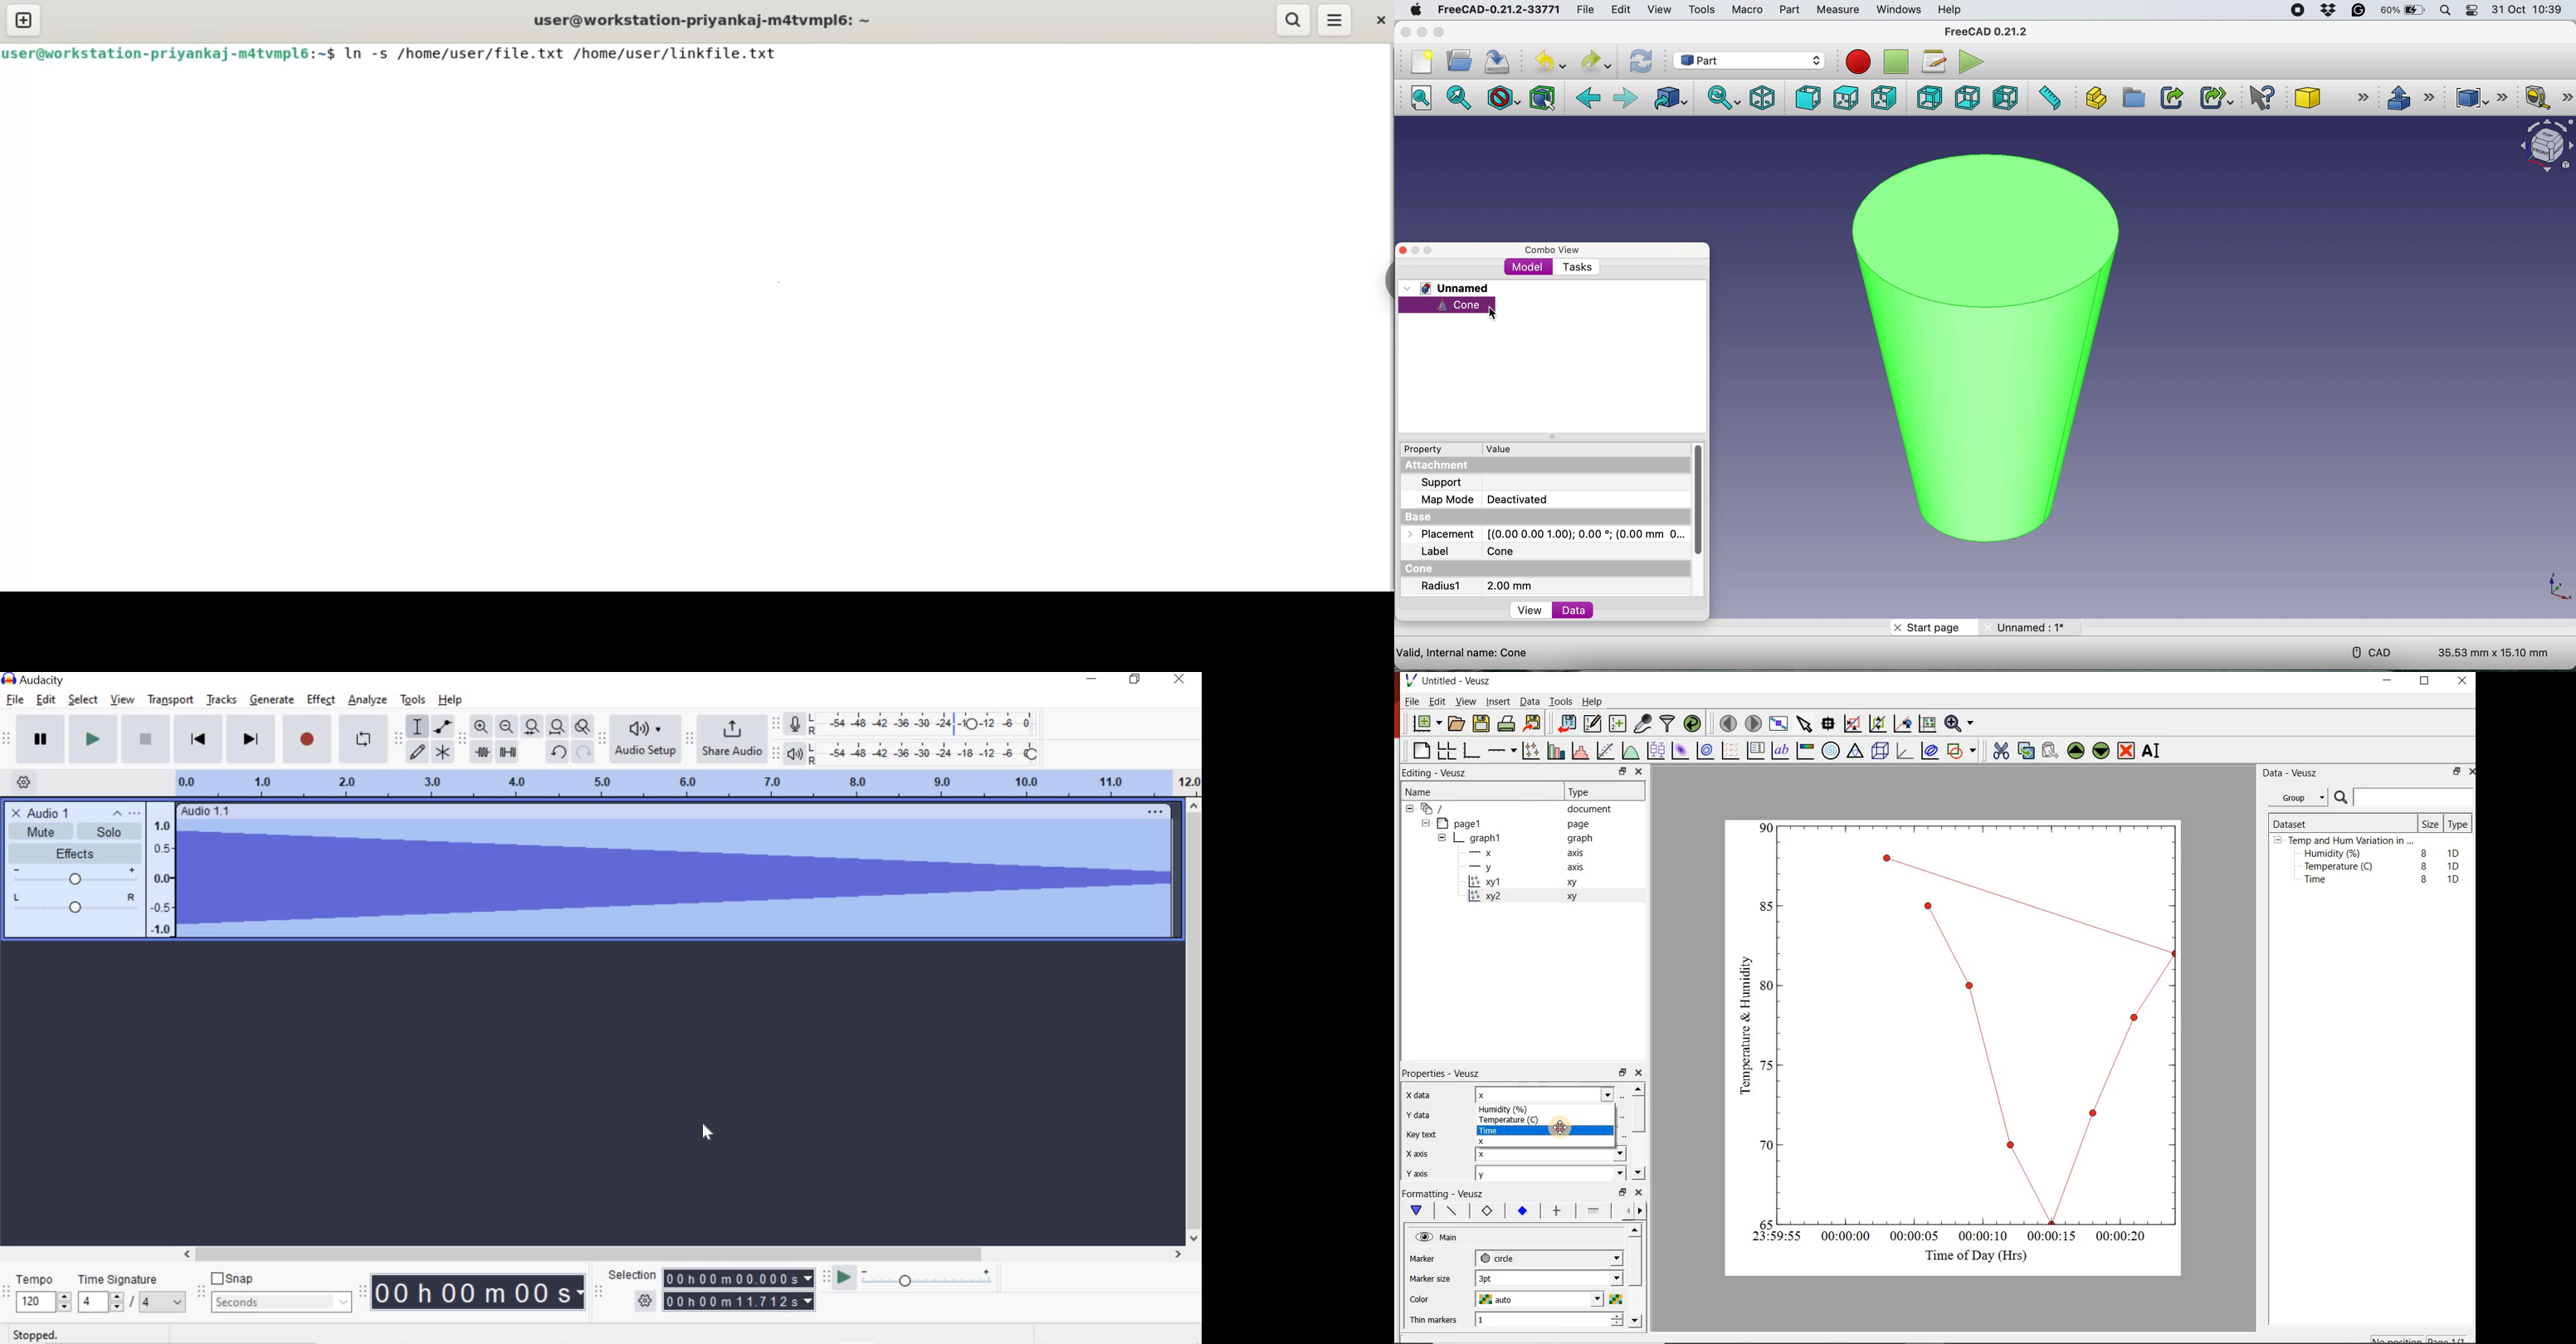  I want to click on plot a 2d dataset as contours, so click(1708, 751).